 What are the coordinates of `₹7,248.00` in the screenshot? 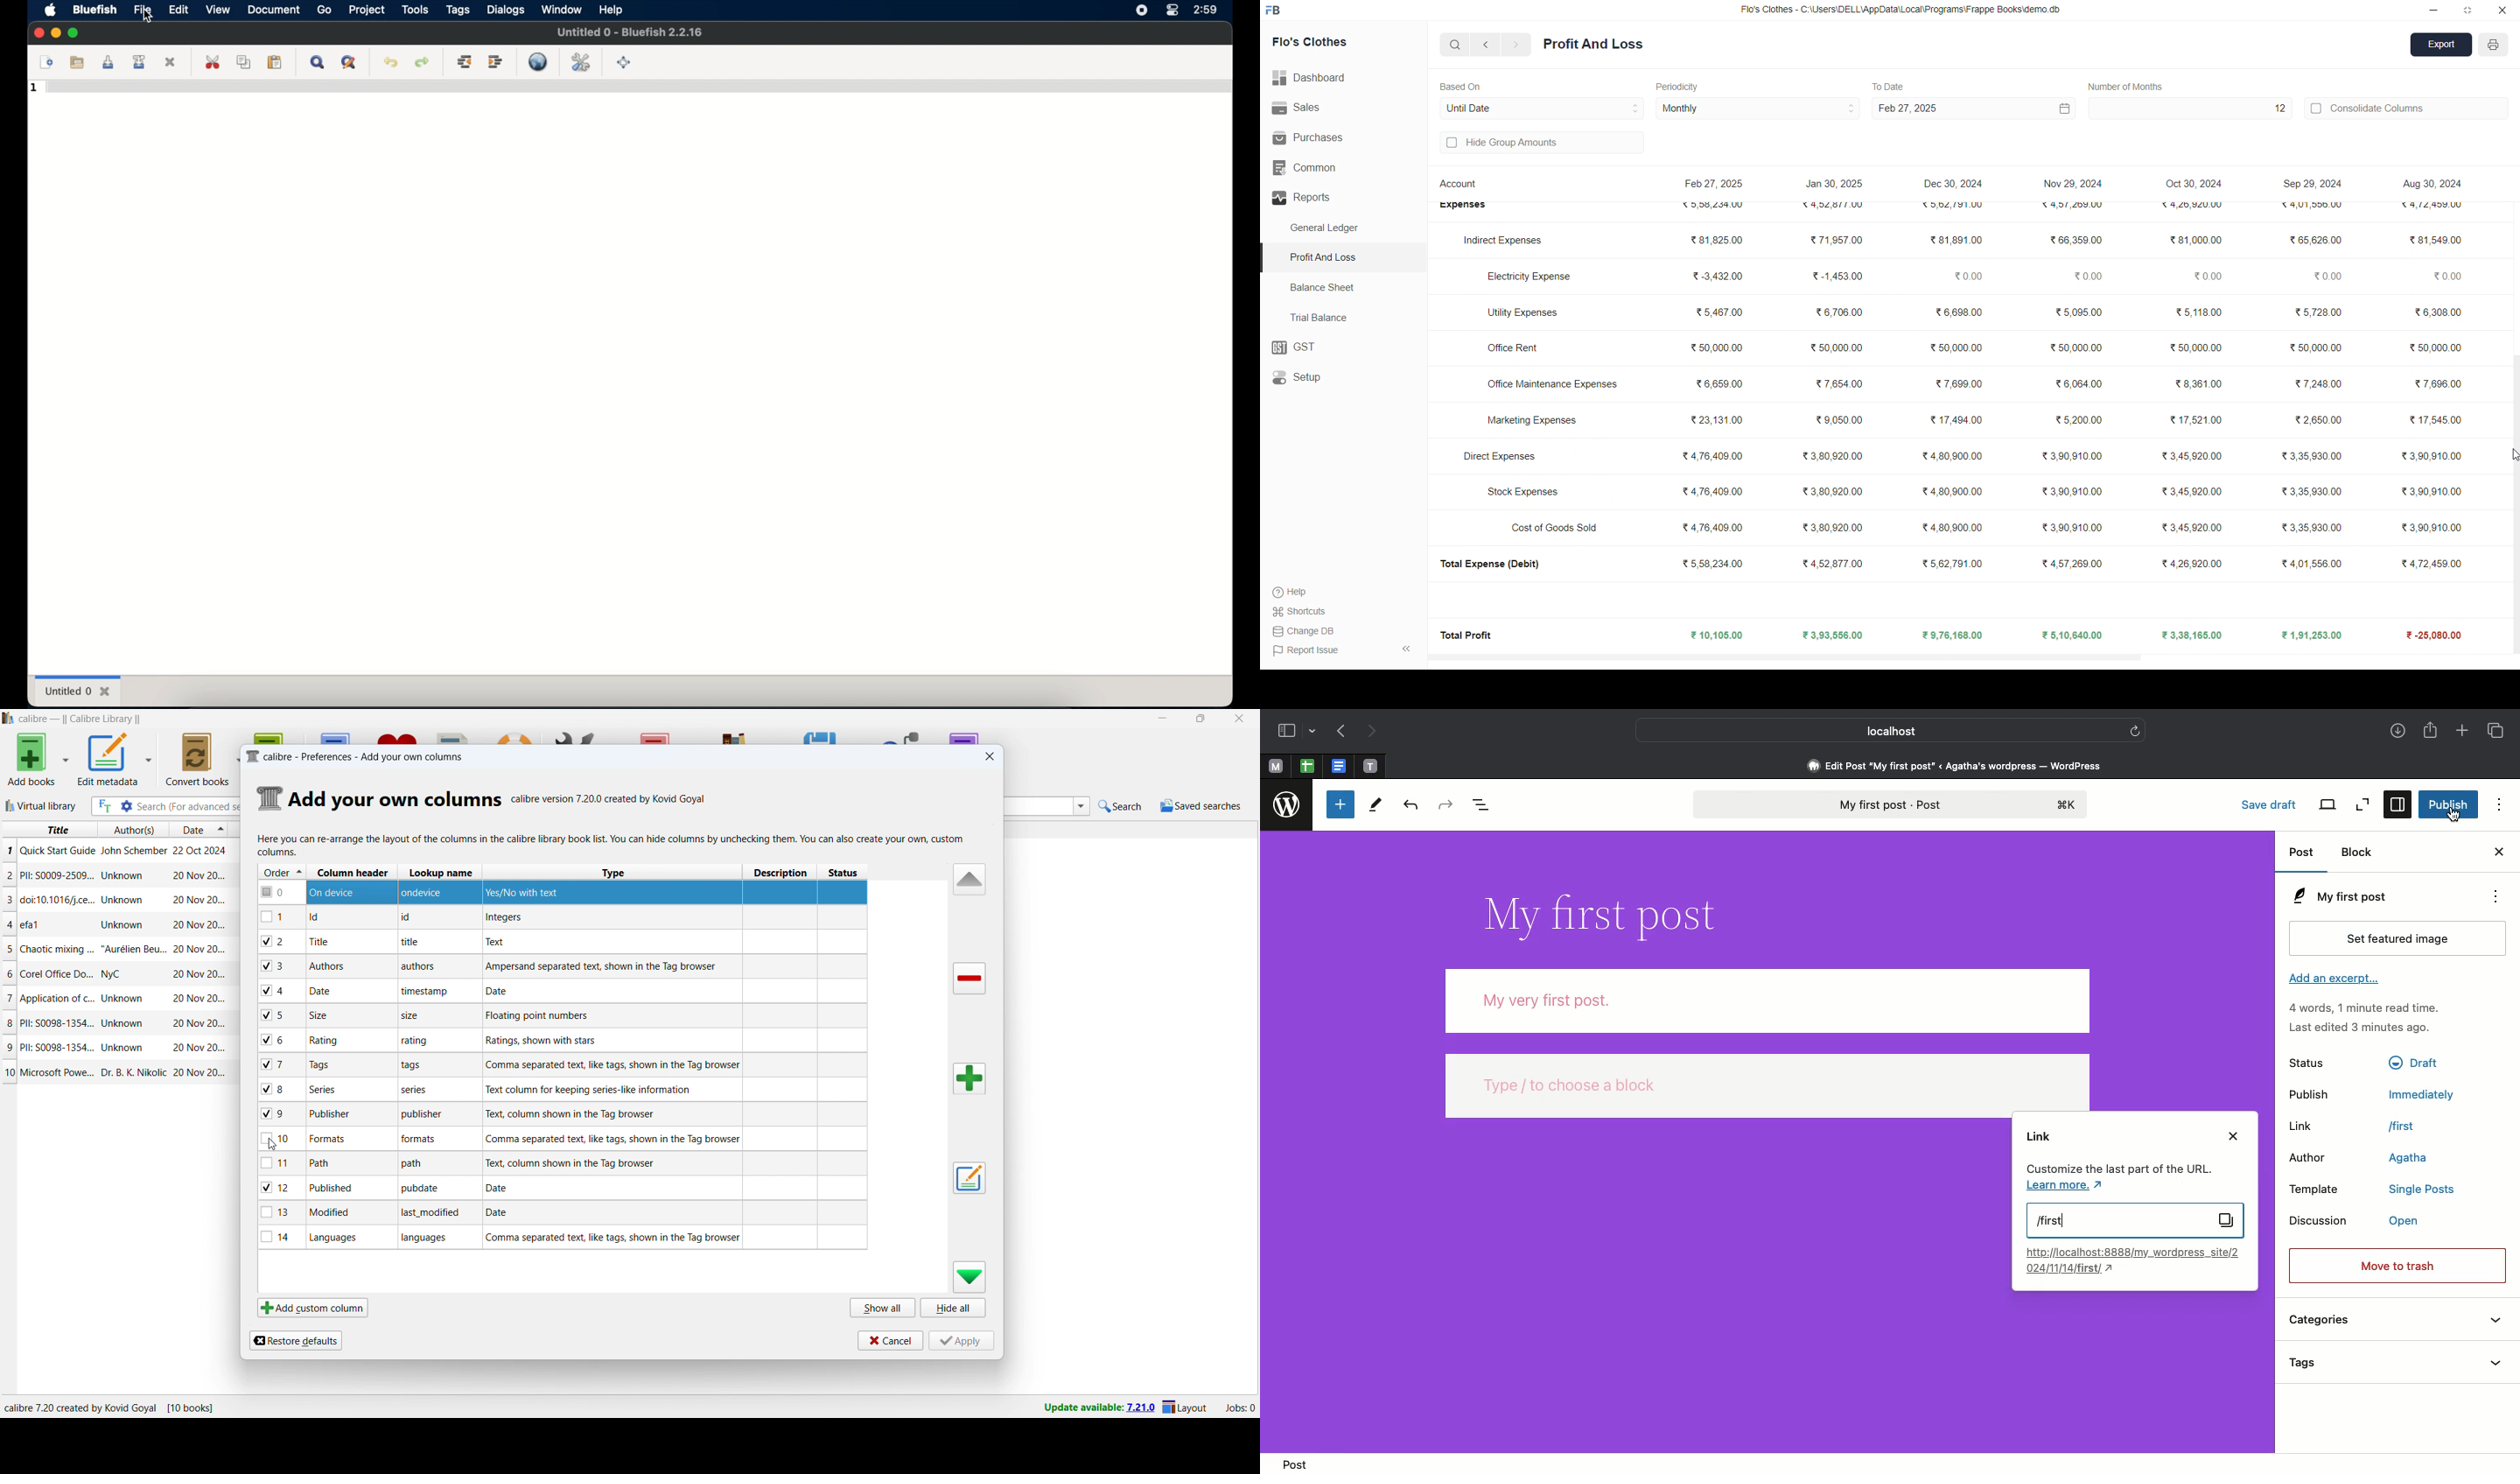 It's located at (2322, 383).